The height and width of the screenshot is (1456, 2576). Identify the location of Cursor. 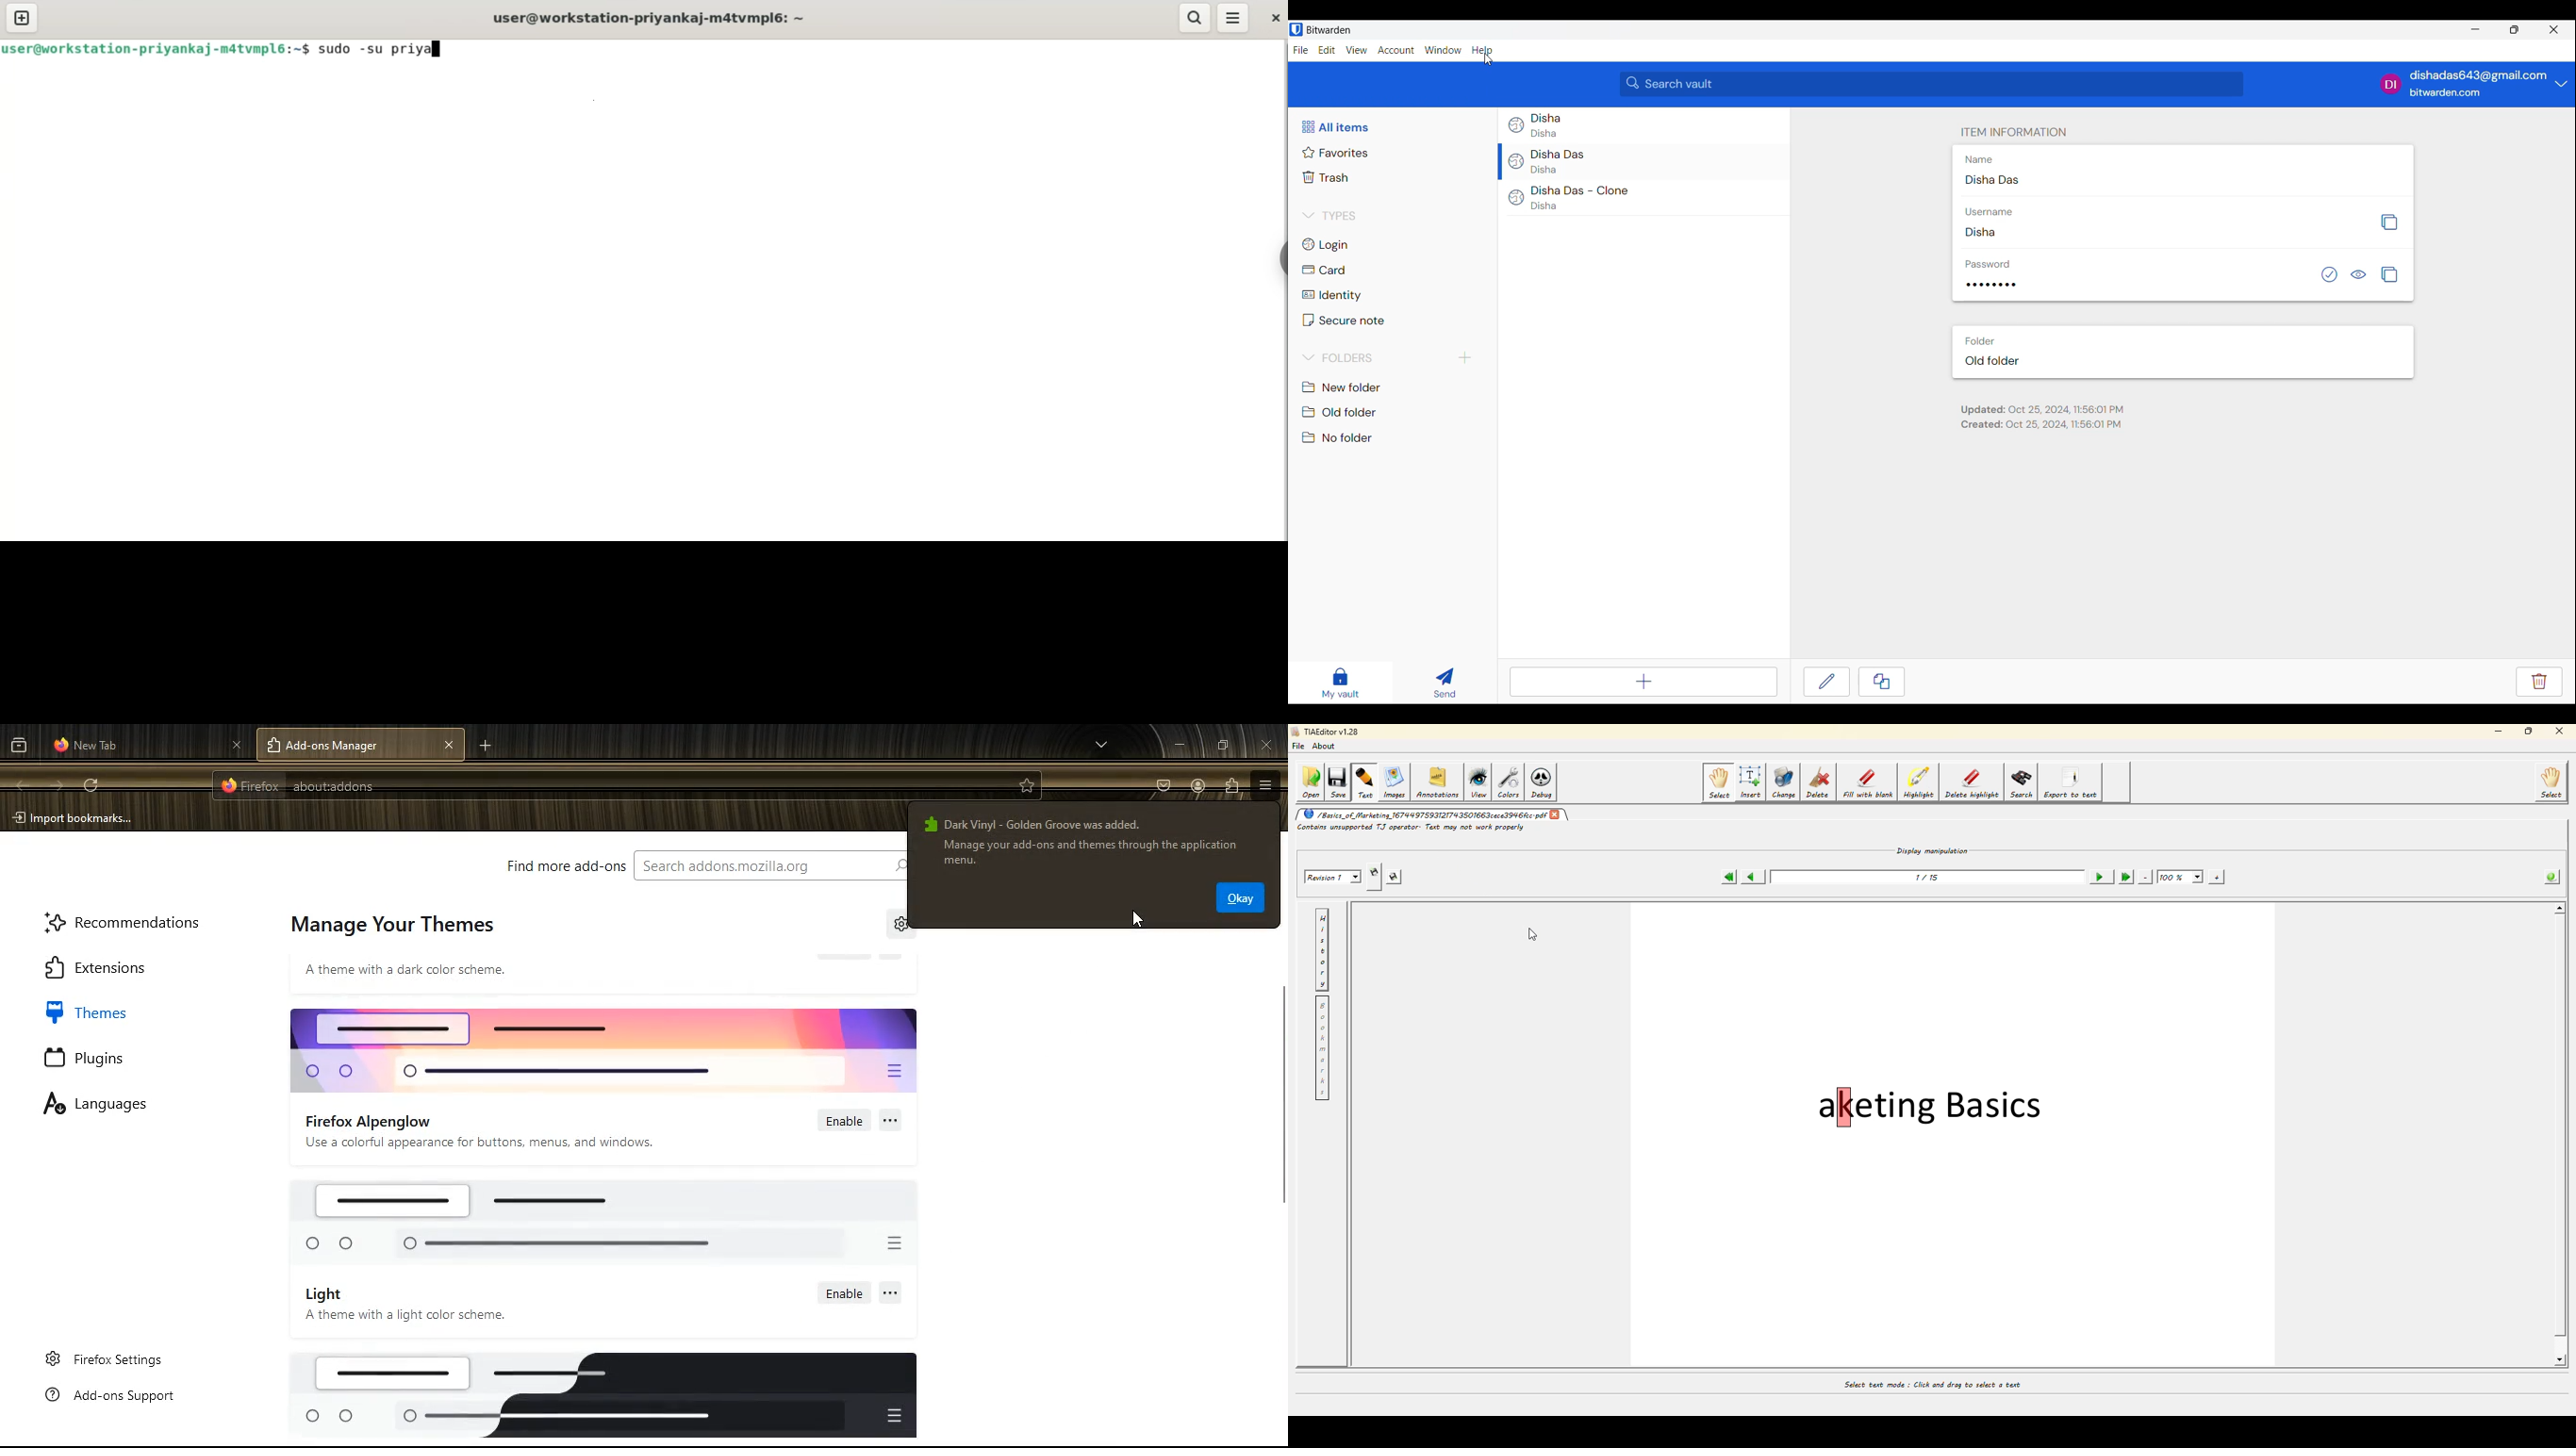
(1138, 919).